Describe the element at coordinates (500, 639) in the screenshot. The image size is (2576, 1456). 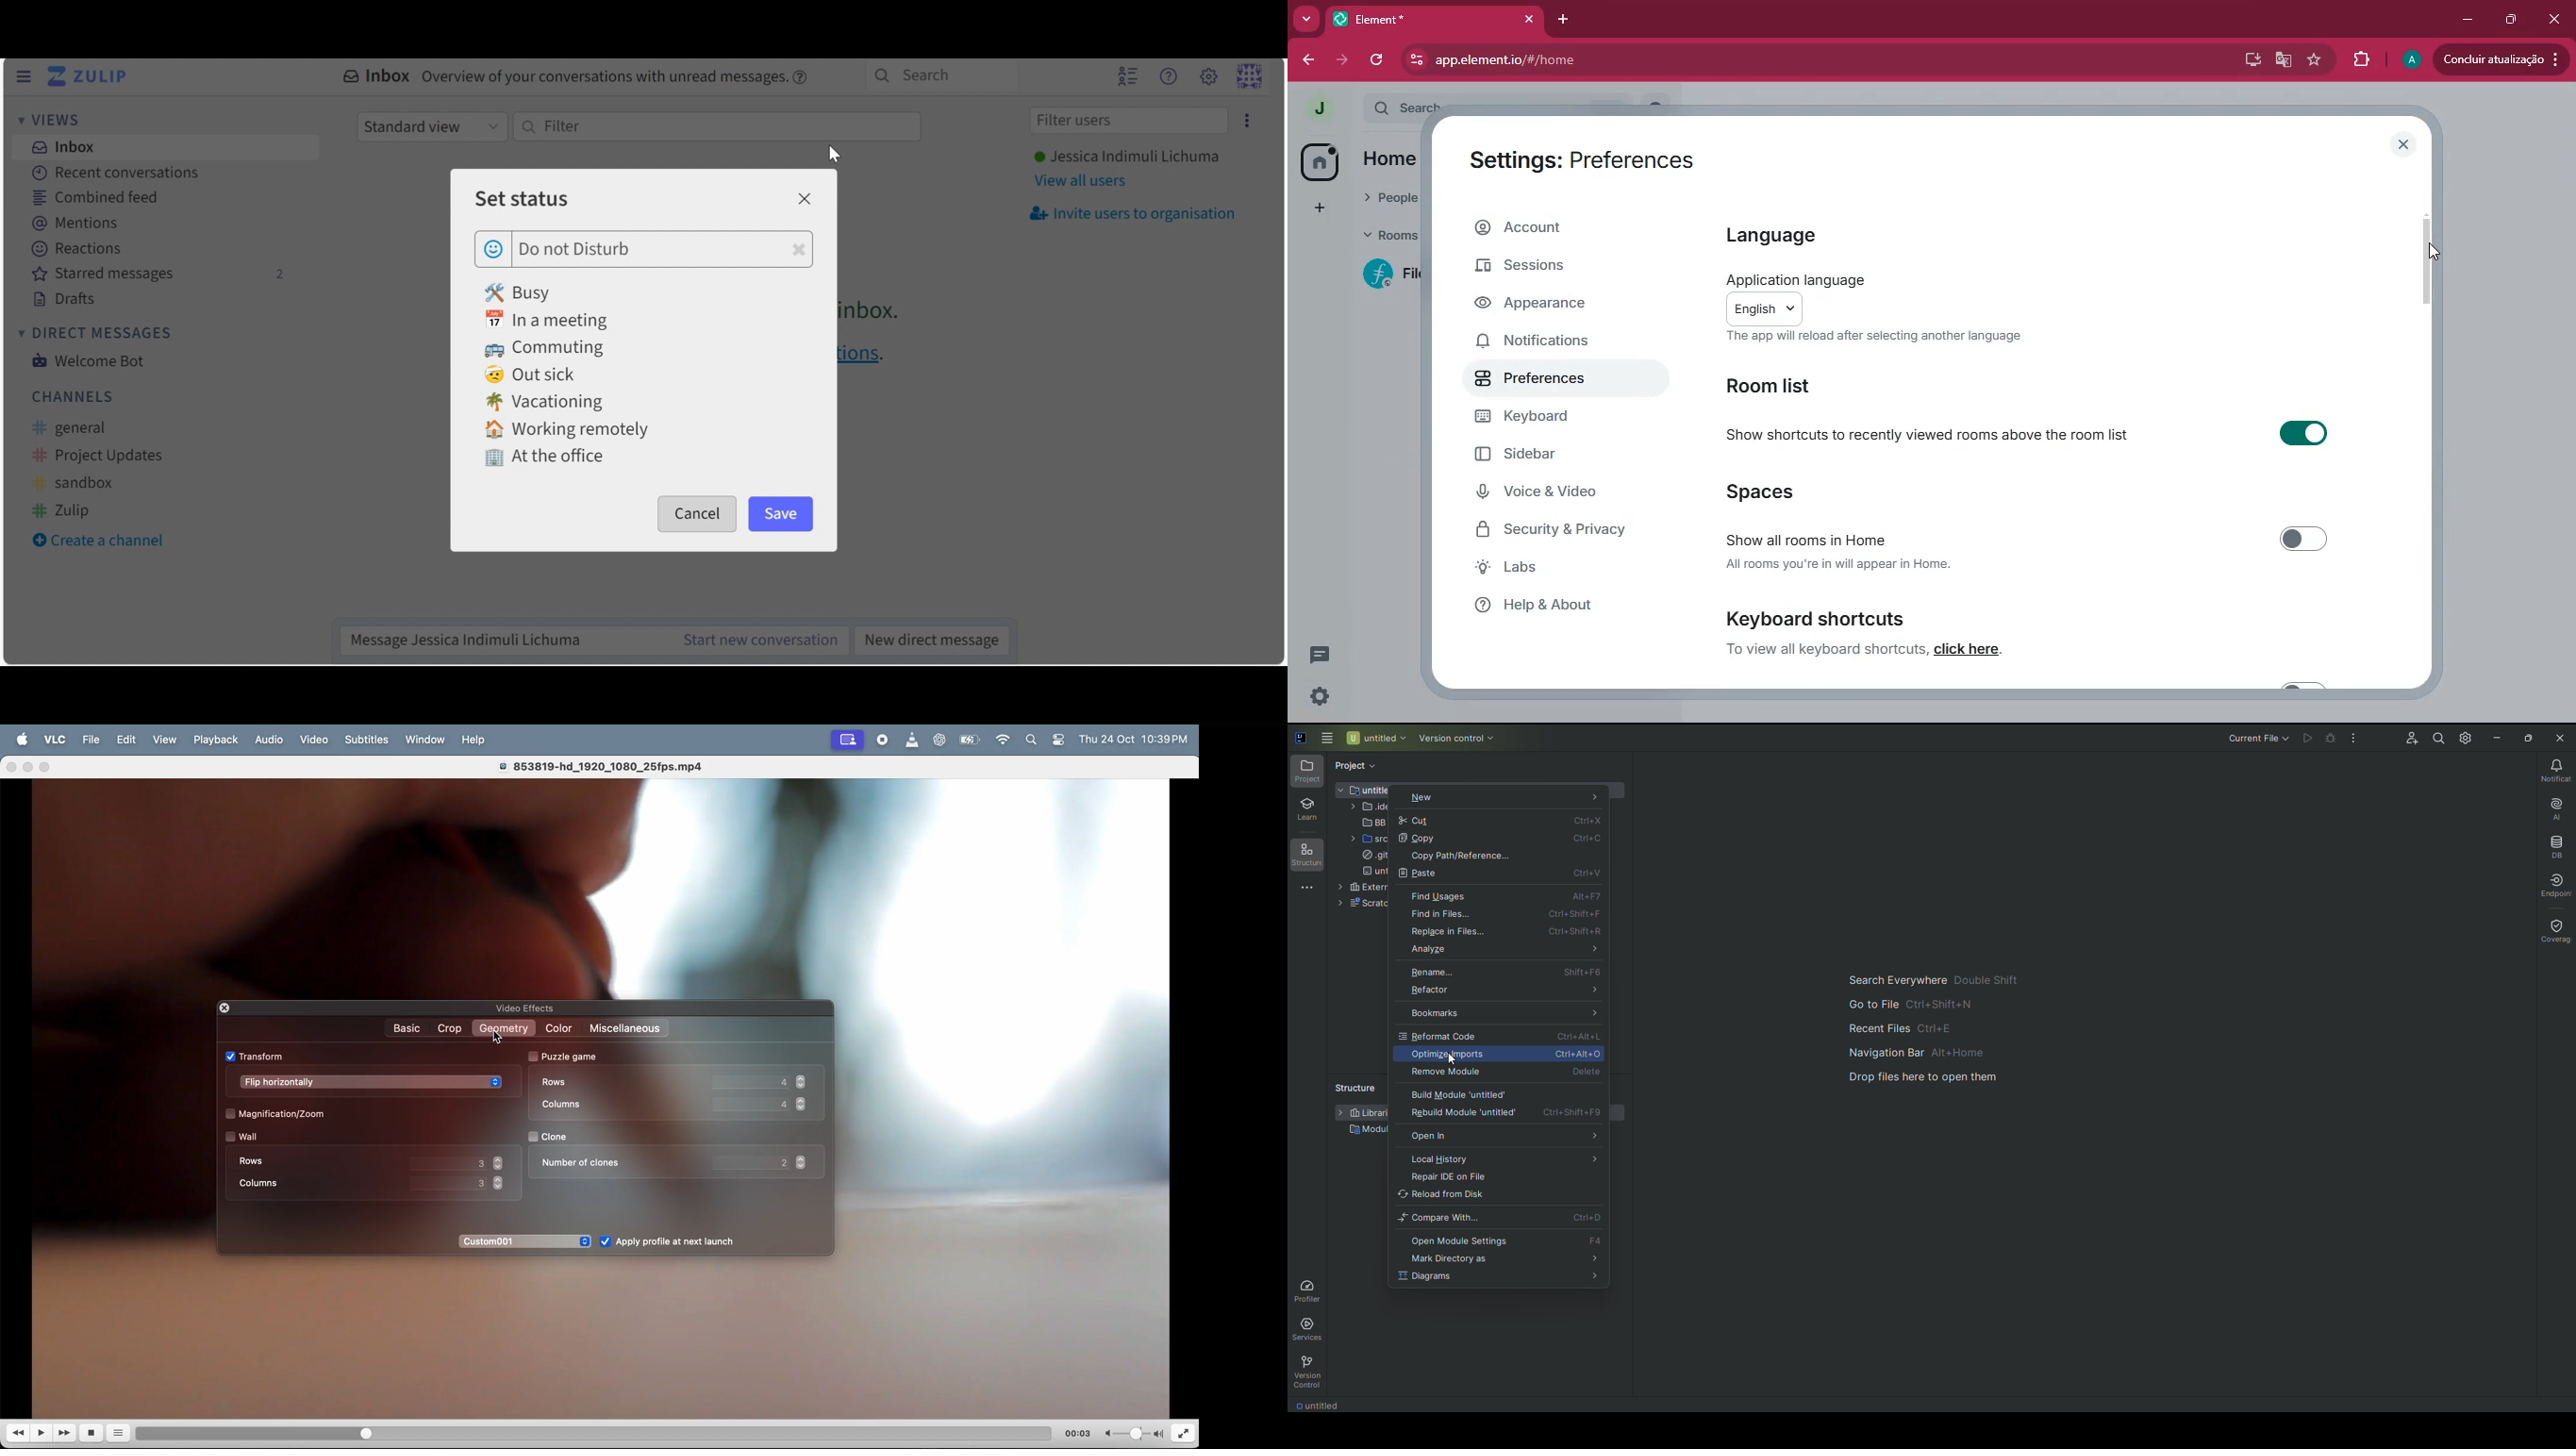
I see `Reply message` at that location.